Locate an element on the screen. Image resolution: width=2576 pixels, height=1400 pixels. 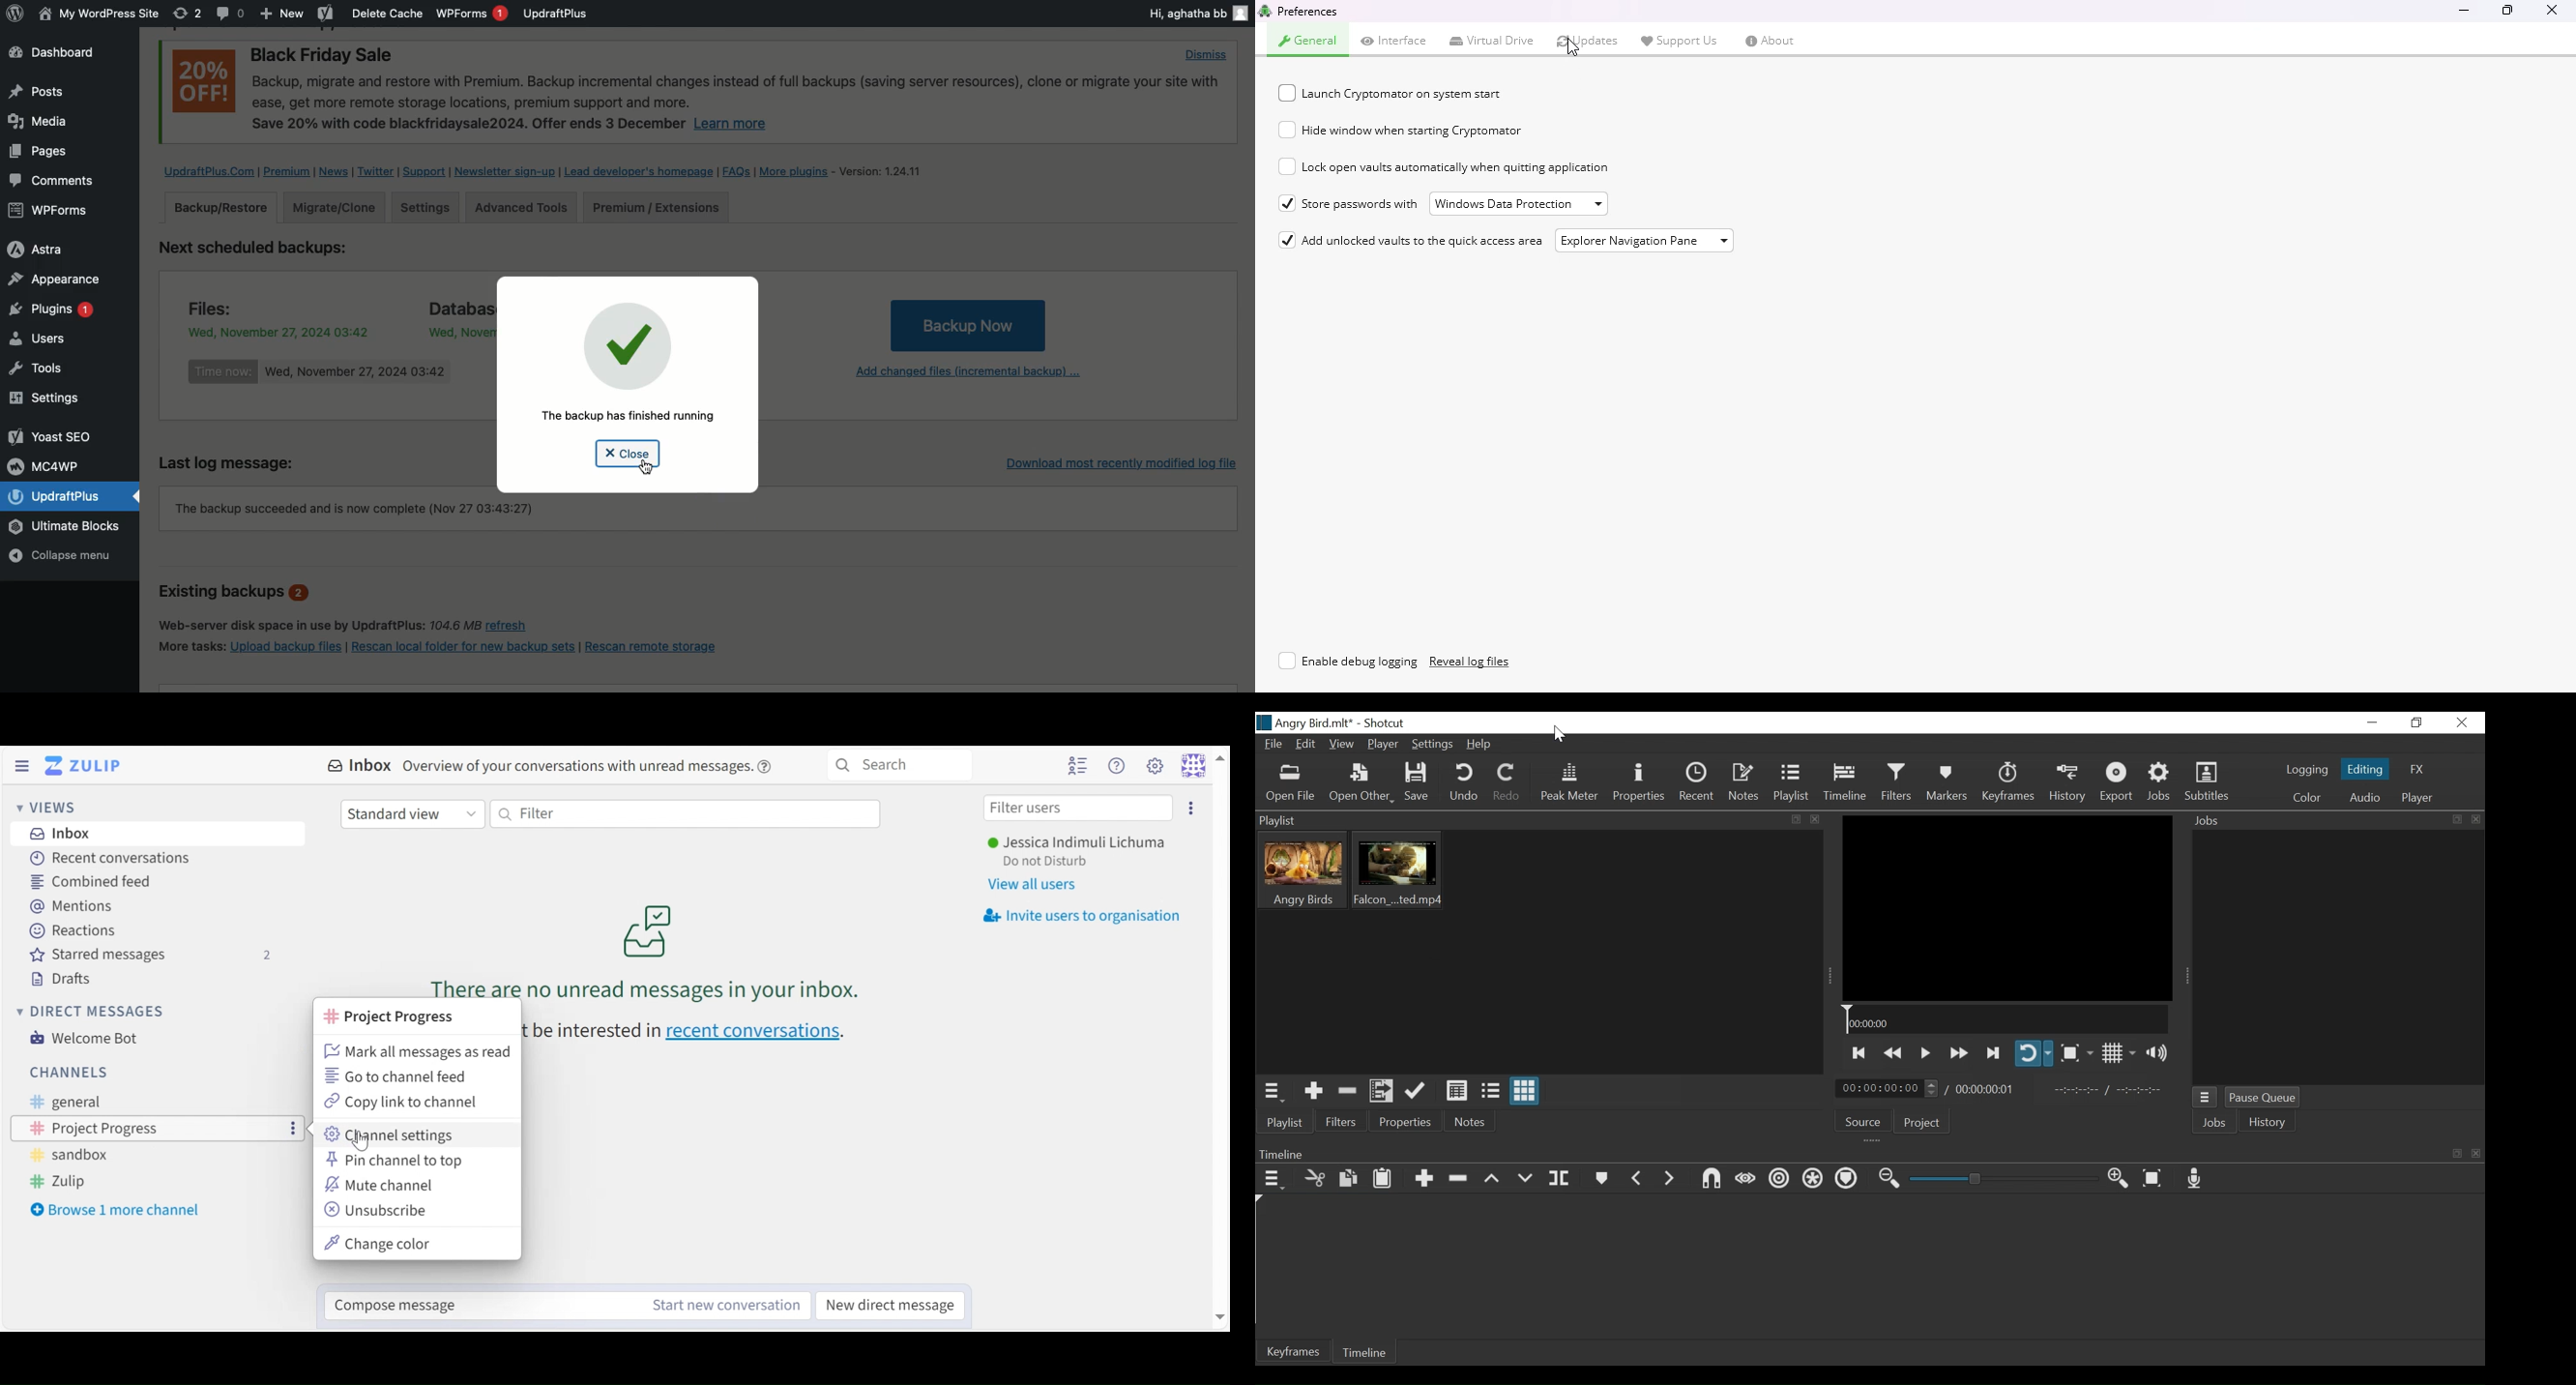
Player is located at coordinates (1383, 744).